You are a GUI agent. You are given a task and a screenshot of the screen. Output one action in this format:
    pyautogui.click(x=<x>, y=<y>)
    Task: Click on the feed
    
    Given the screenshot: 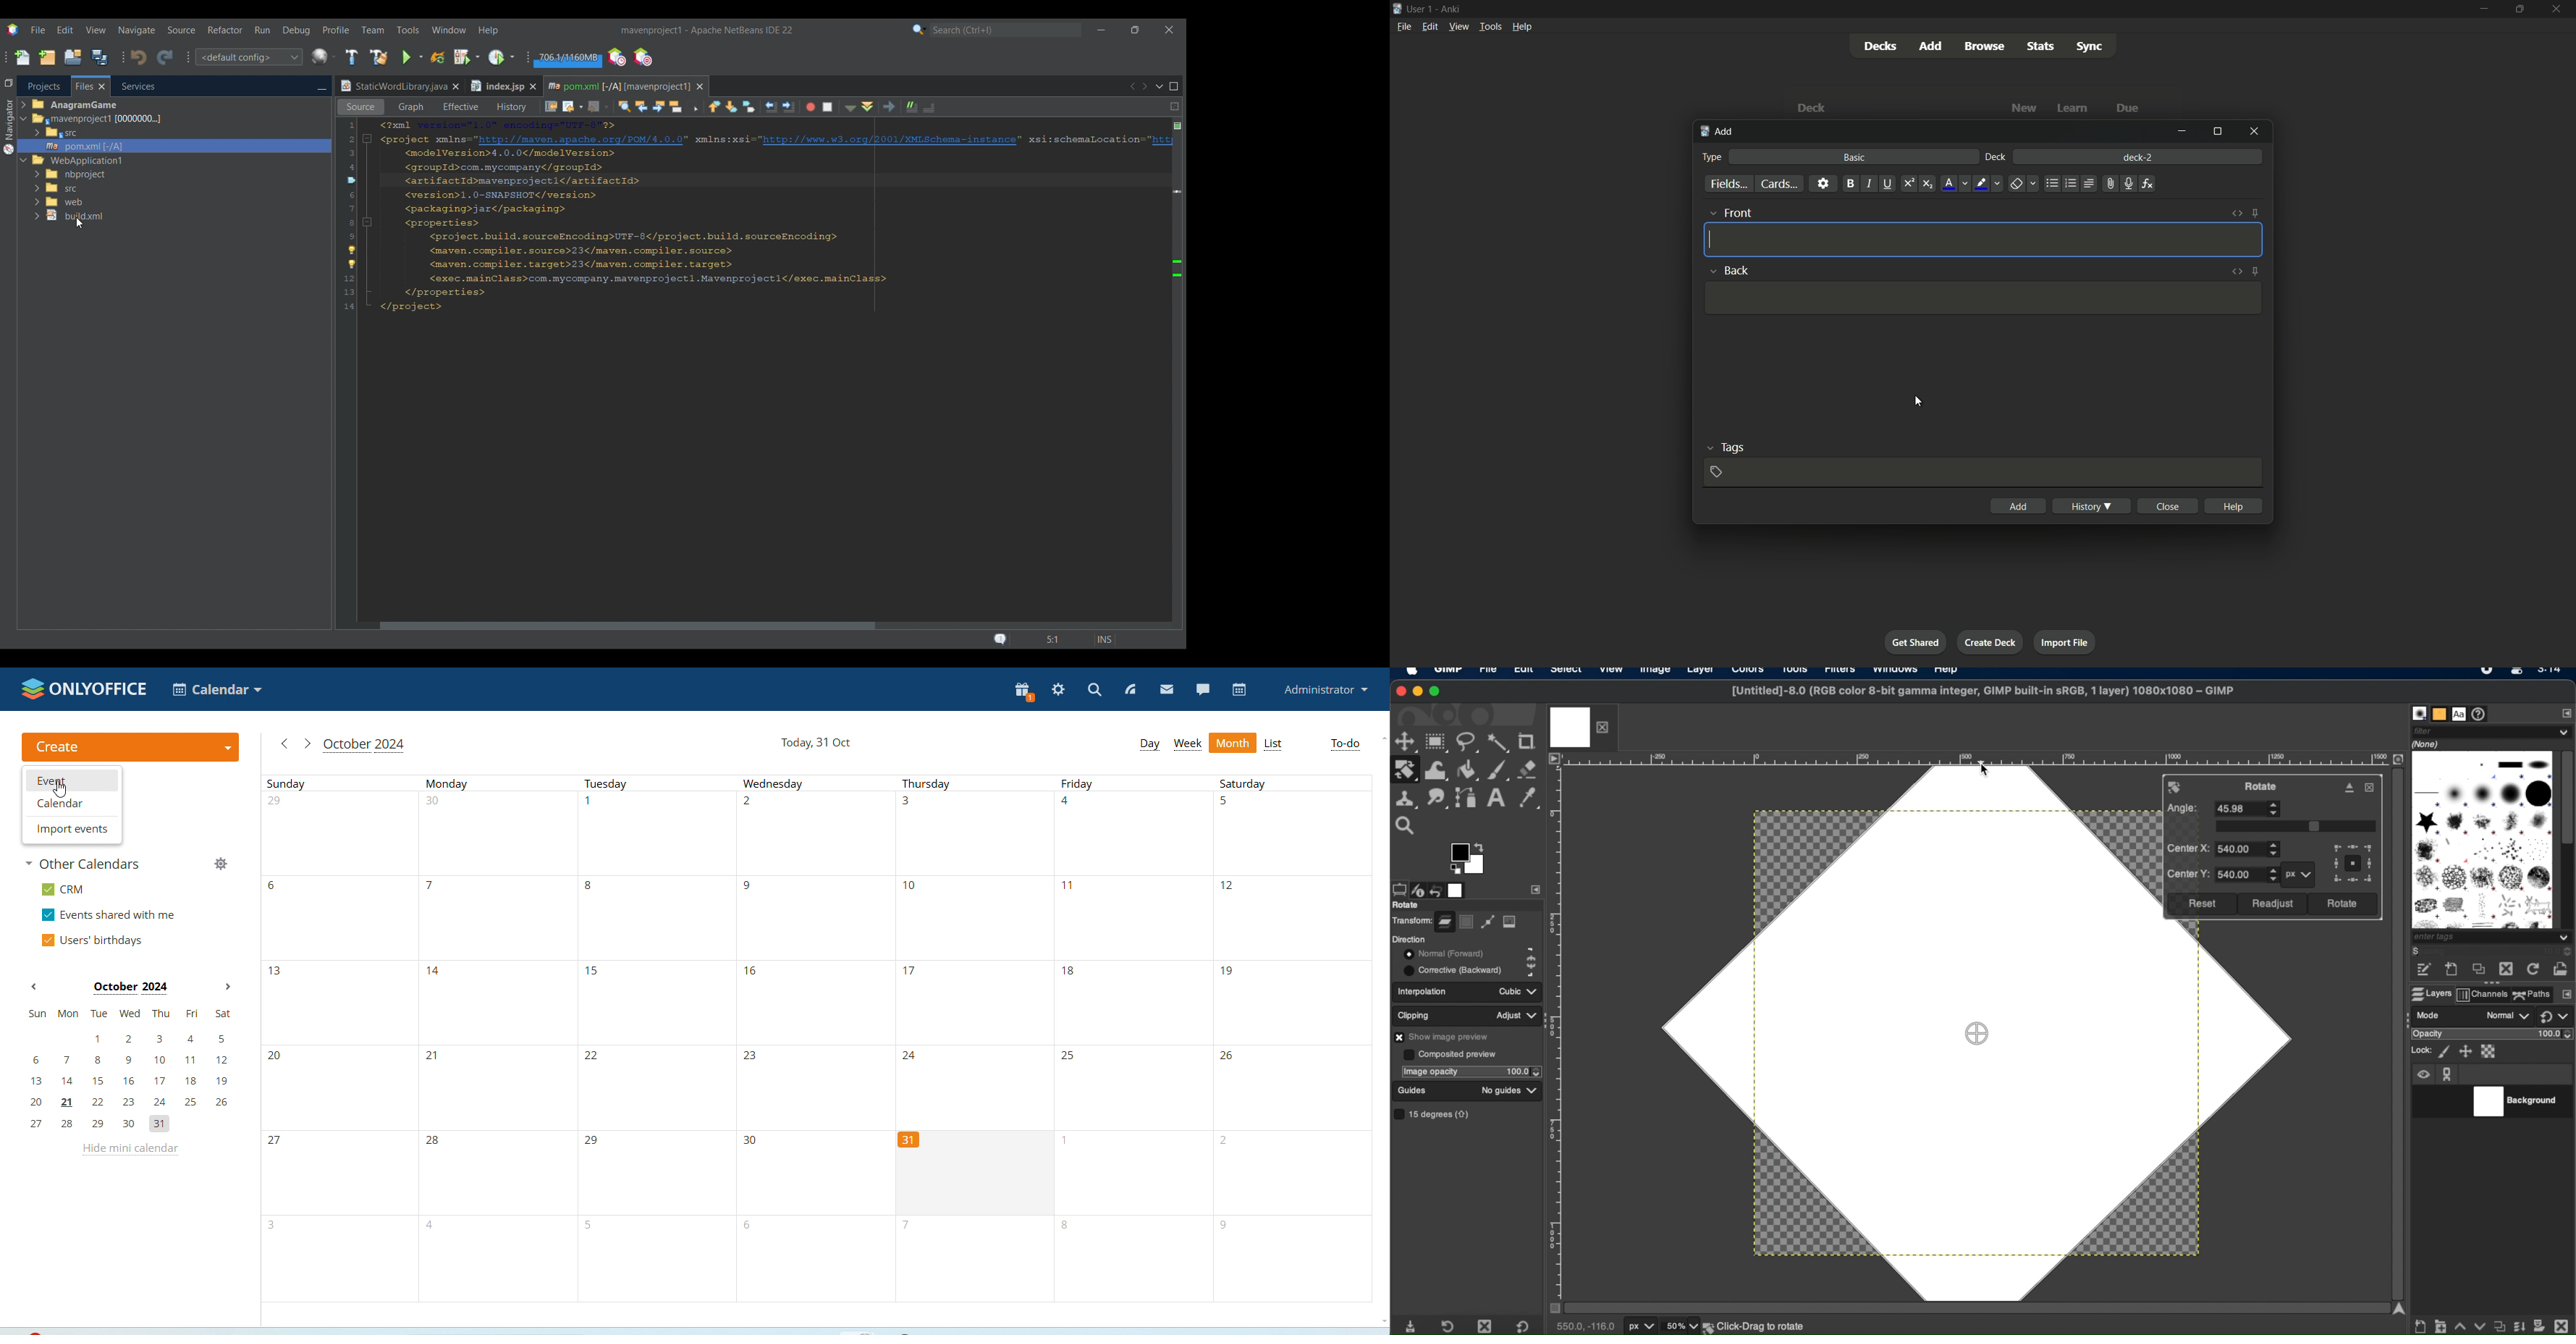 What is the action you would take?
    pyautogui.click(x=1129, y=691)
    